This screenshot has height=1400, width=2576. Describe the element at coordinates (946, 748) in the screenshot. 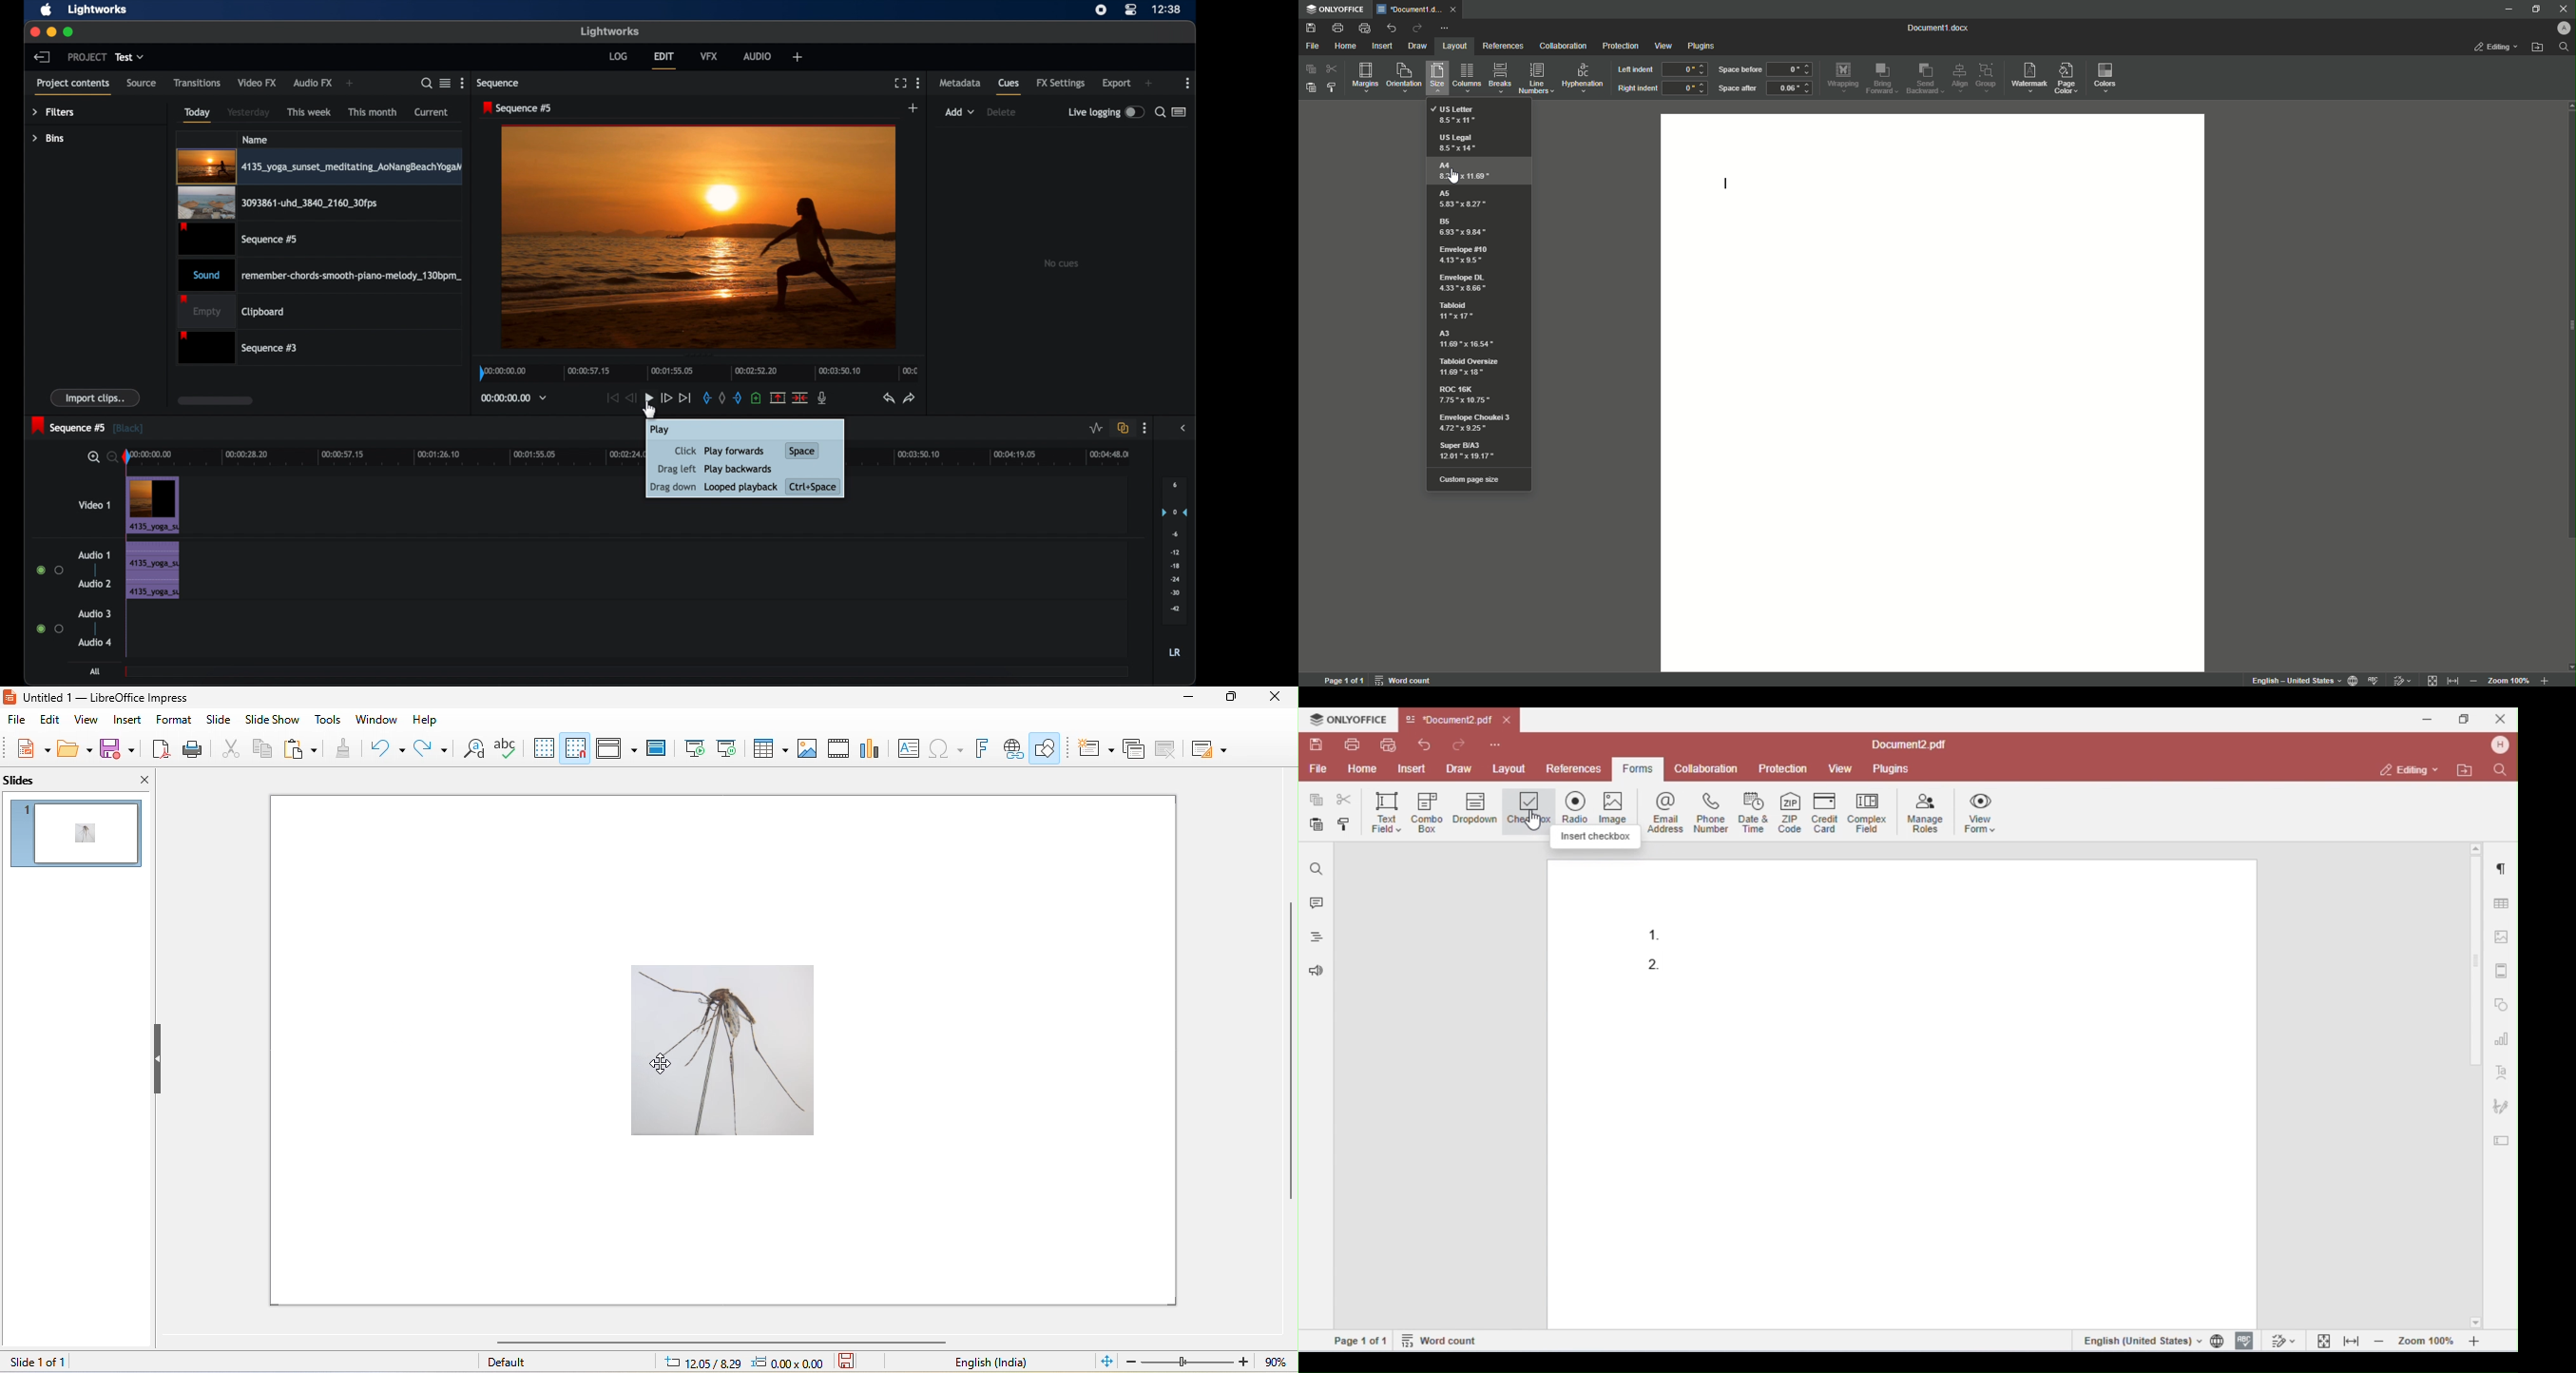

I see `insert special characters` at that location.